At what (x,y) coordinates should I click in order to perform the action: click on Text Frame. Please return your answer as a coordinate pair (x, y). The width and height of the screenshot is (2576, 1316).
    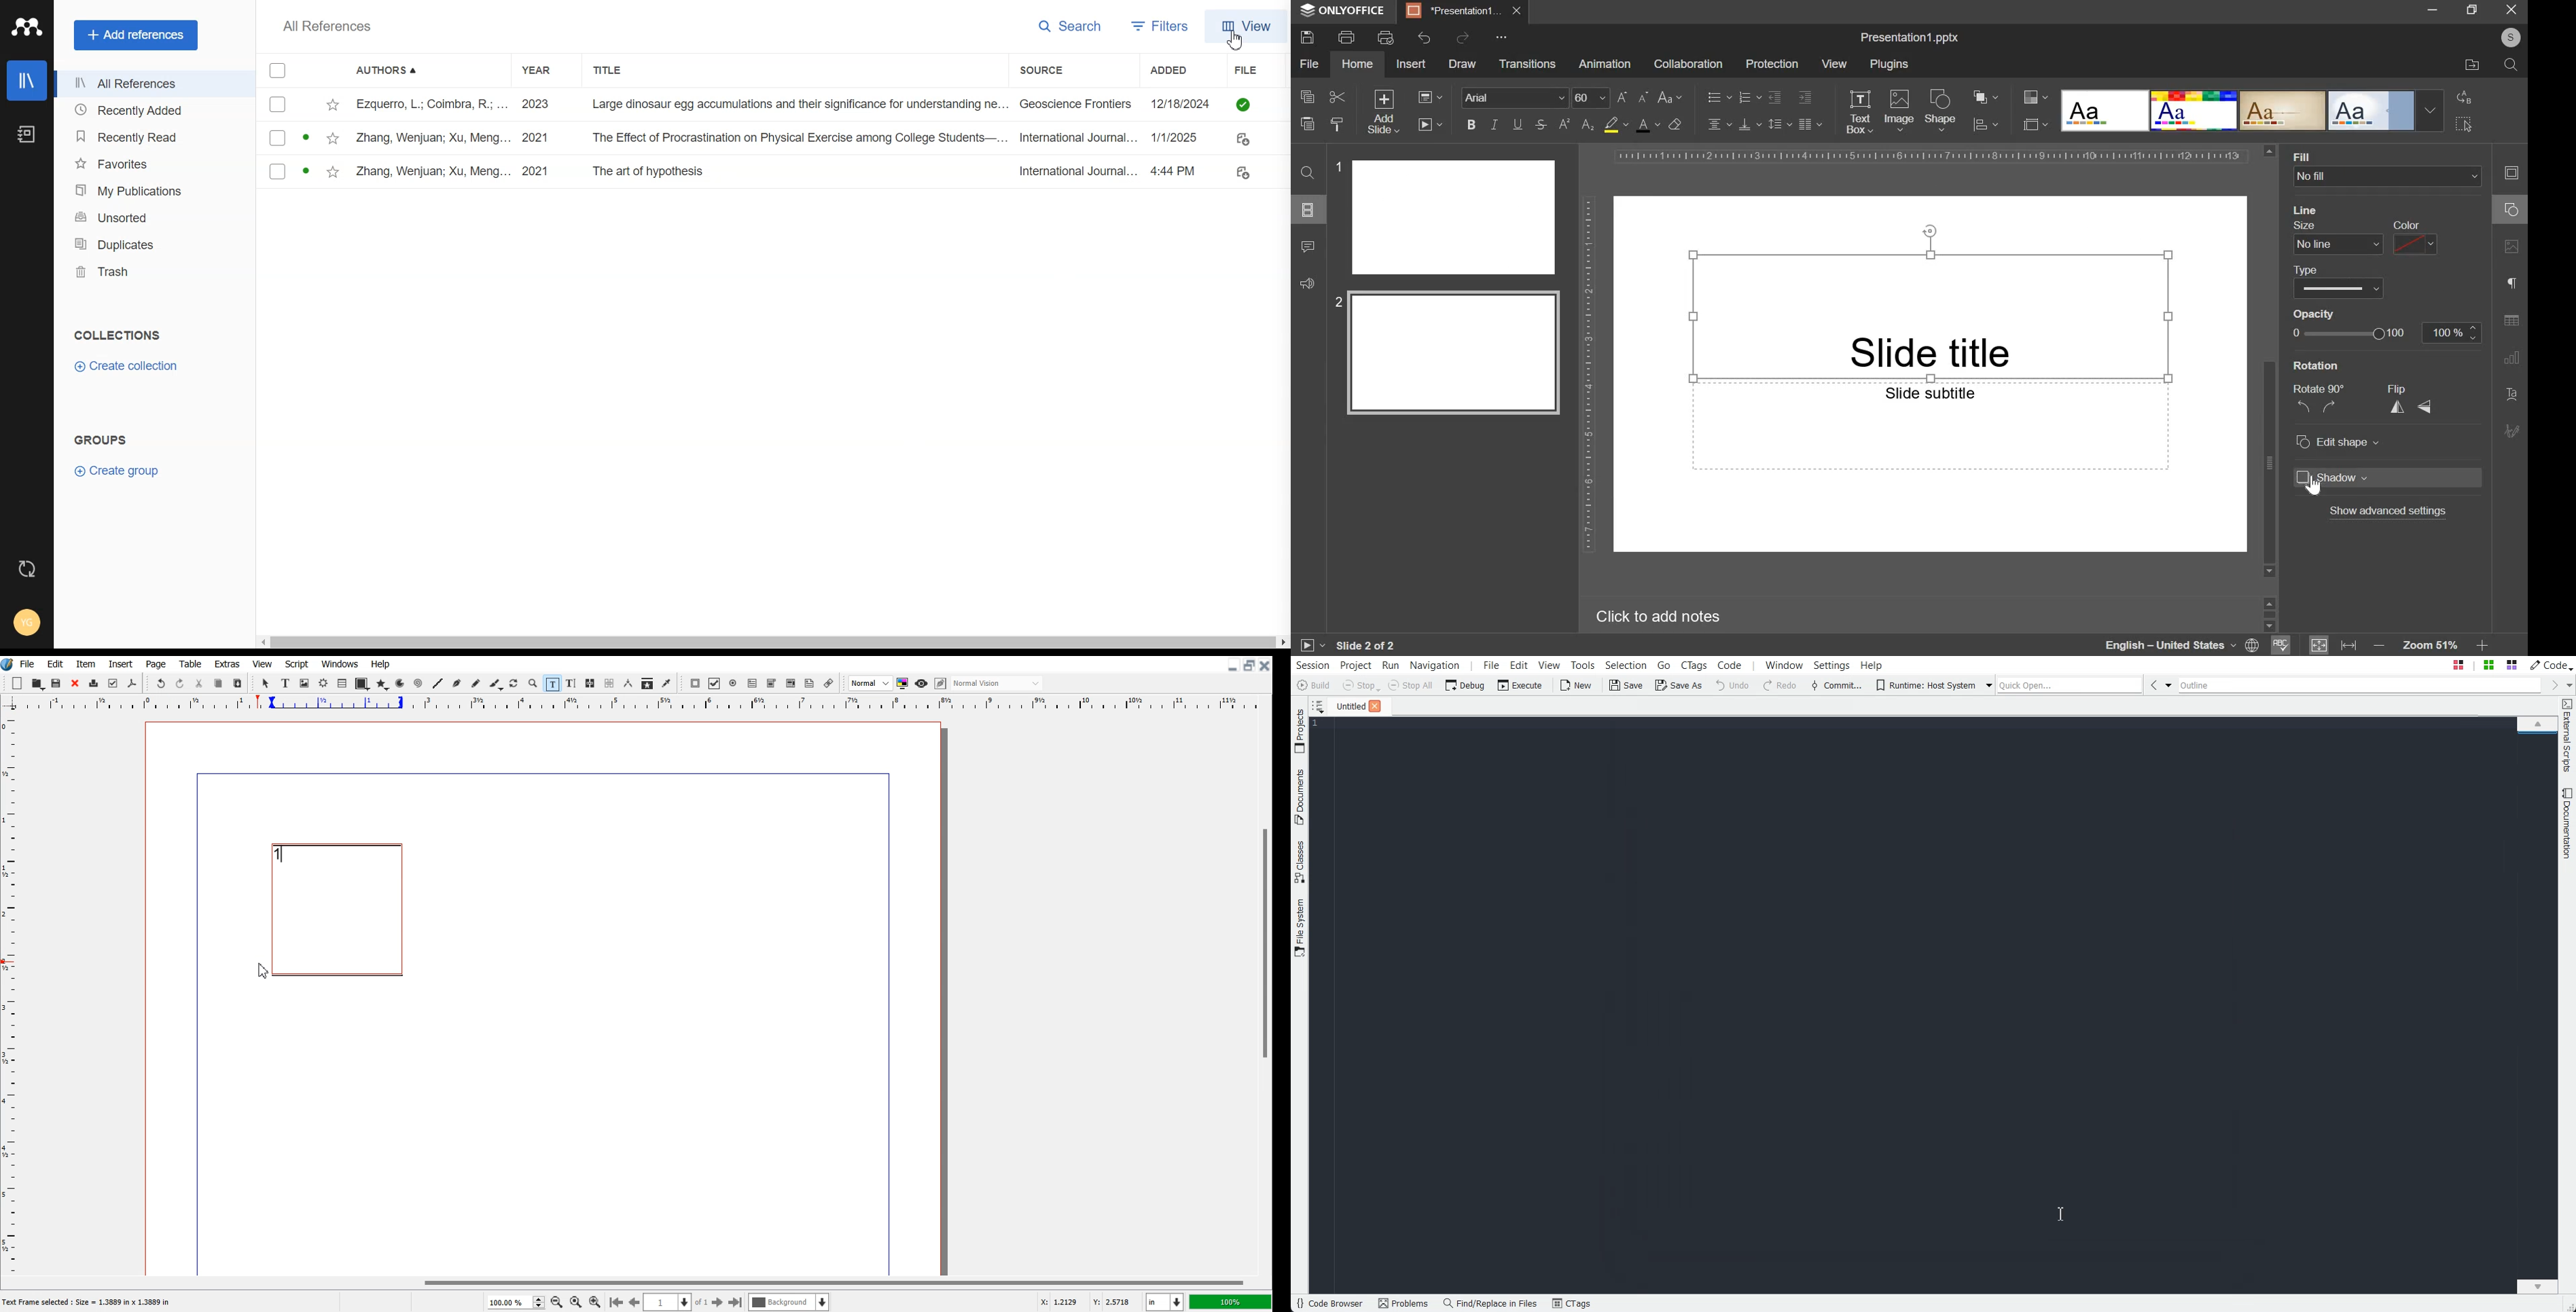
    Looking at the image, I should click on (286, 683).